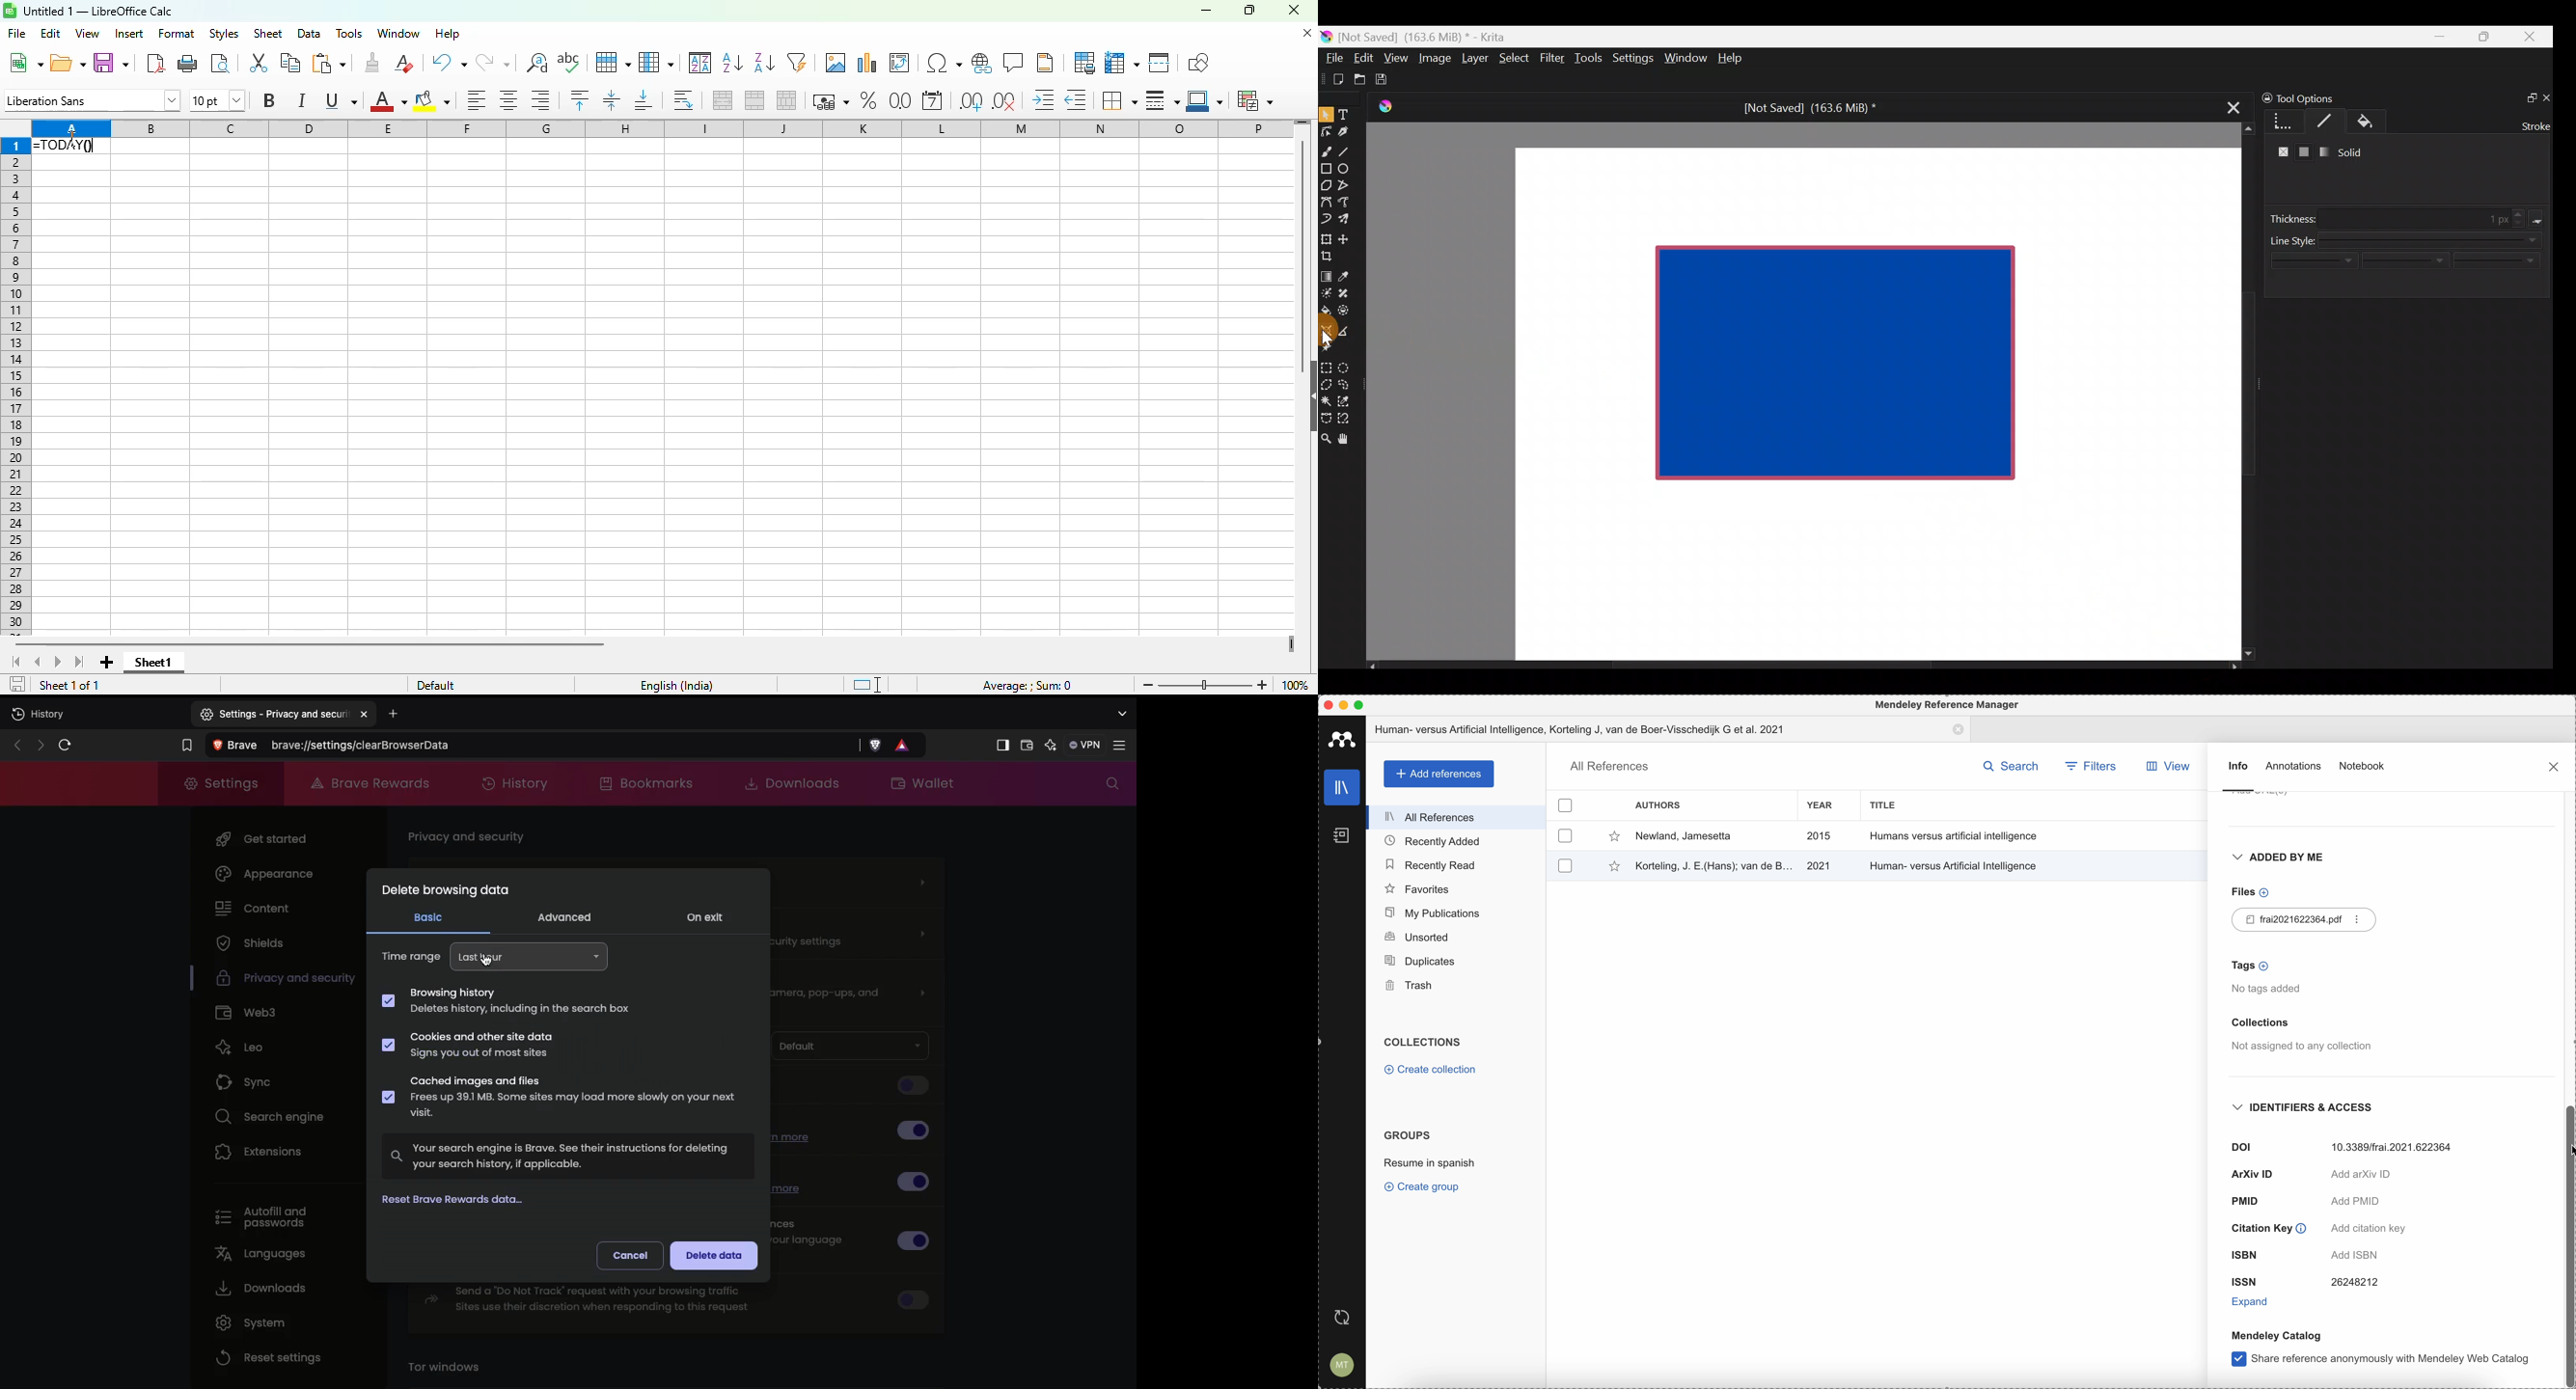 Image resolution: width=2576 pixels, height=1400 pixels. What do you see at coordinates (2237, 776) in the screenshot?
I see `info` at bounding box center [2237, 776].